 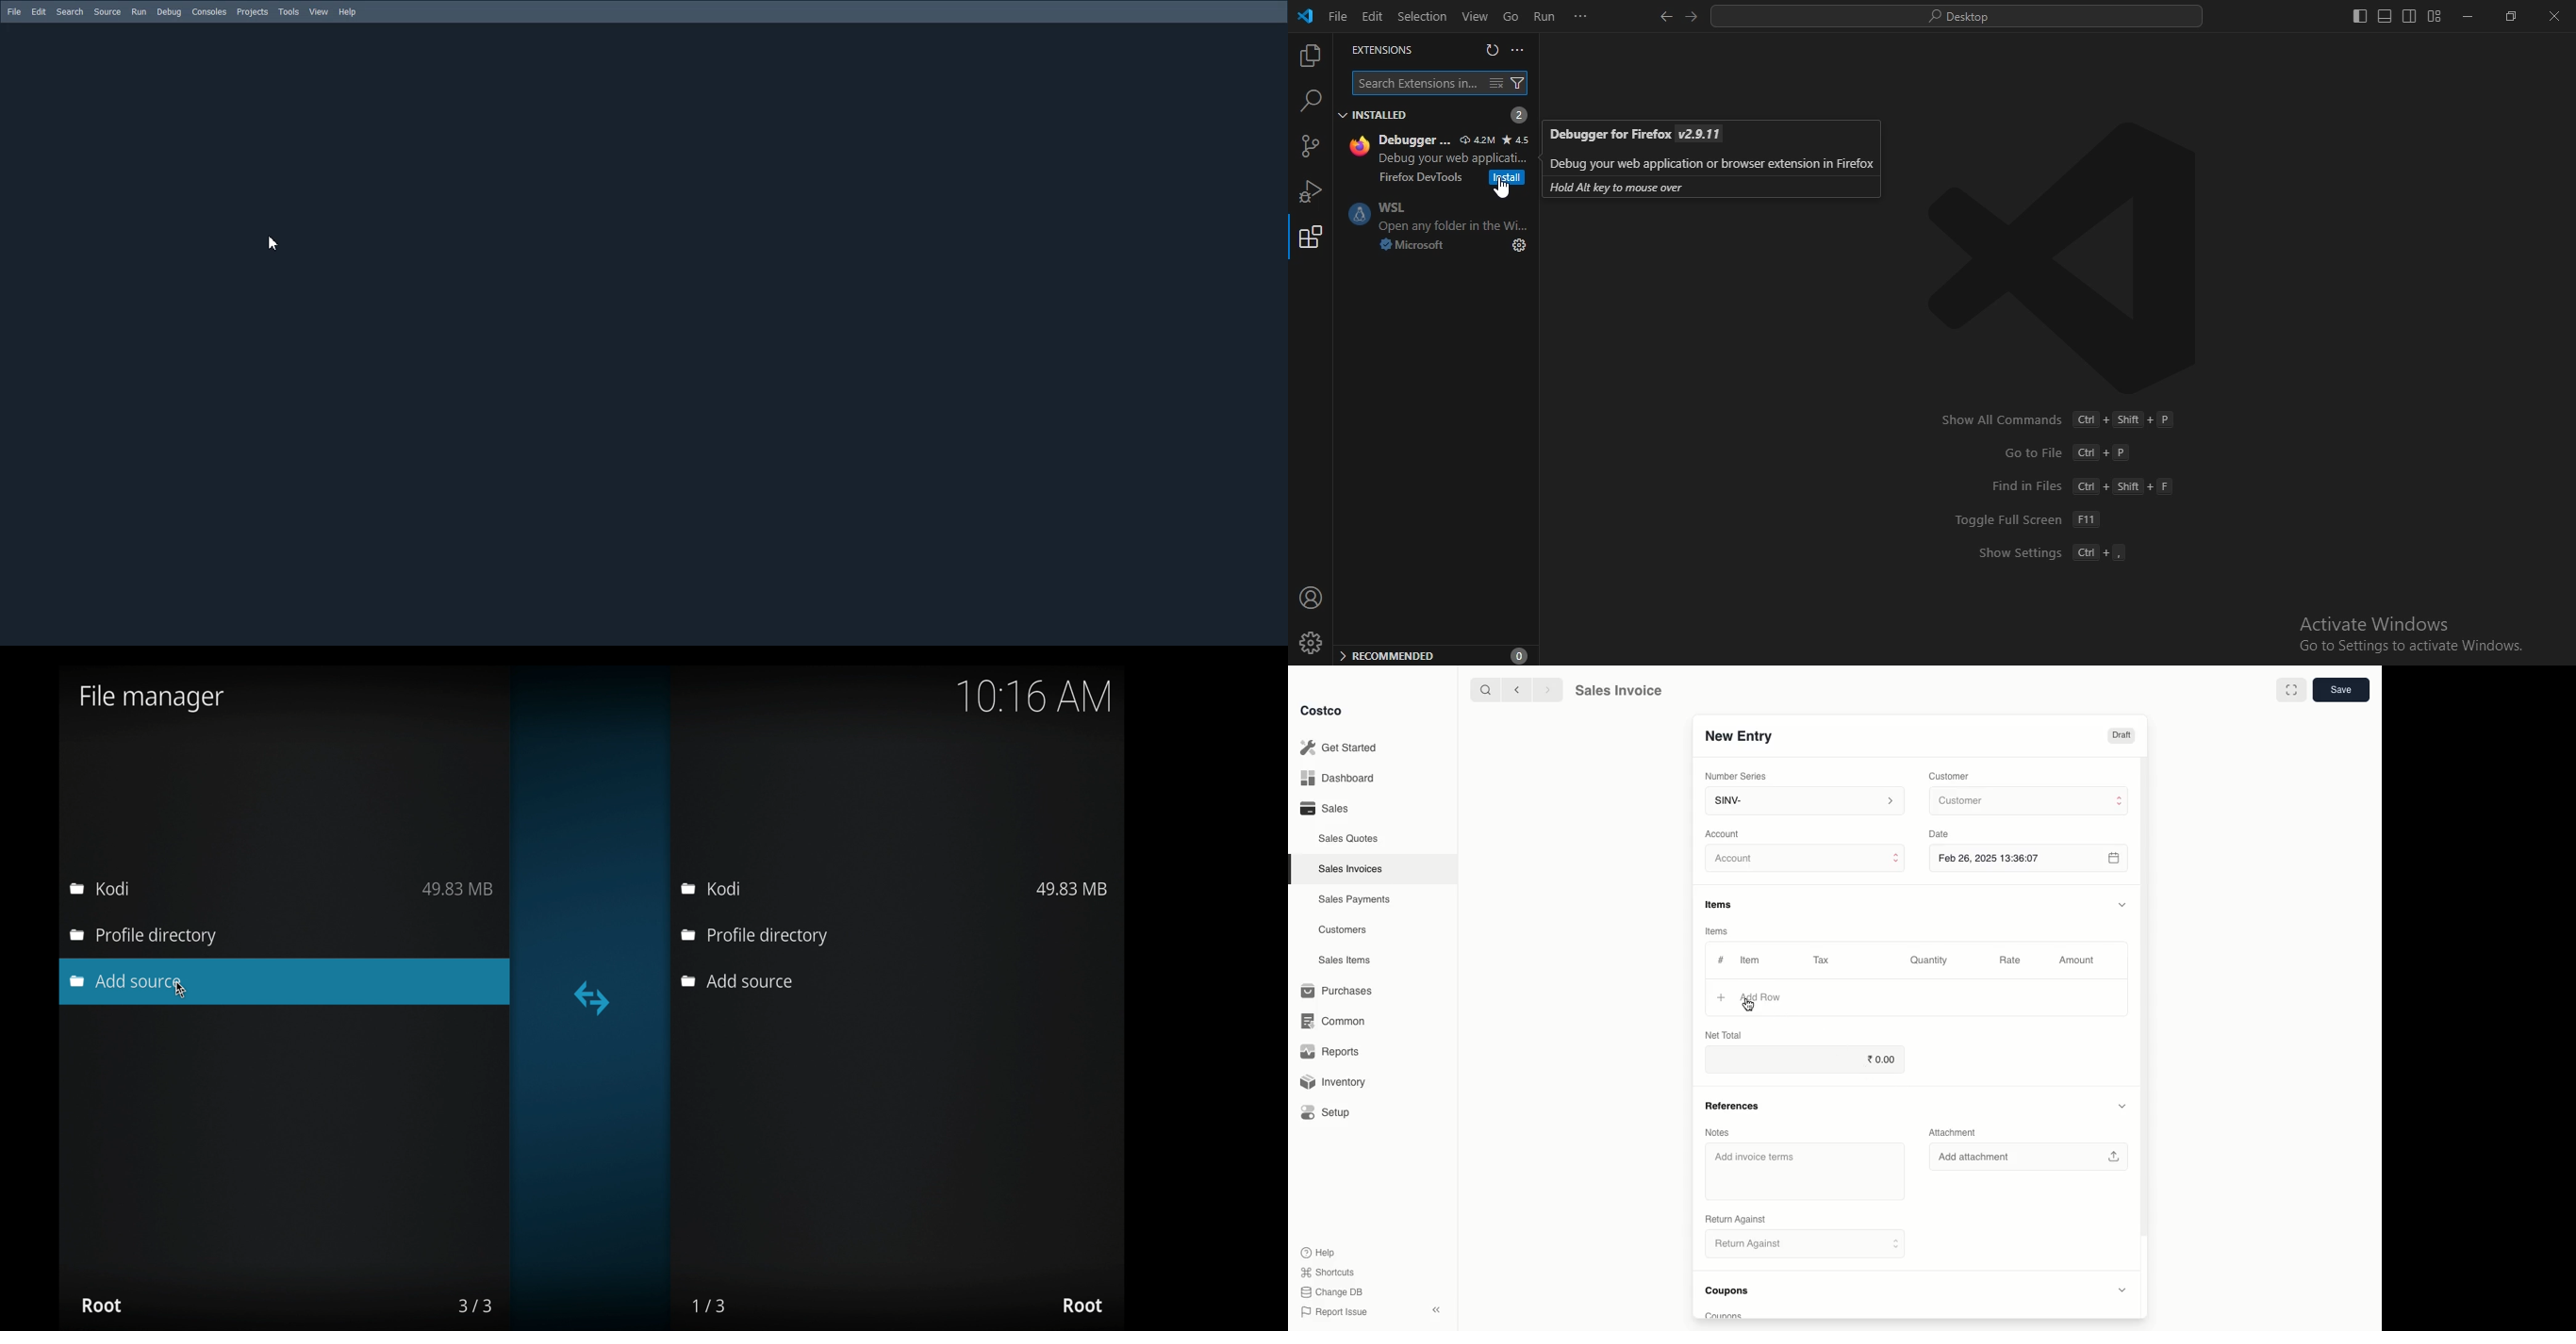 I want to click on Run, so click(x=139, y=12).